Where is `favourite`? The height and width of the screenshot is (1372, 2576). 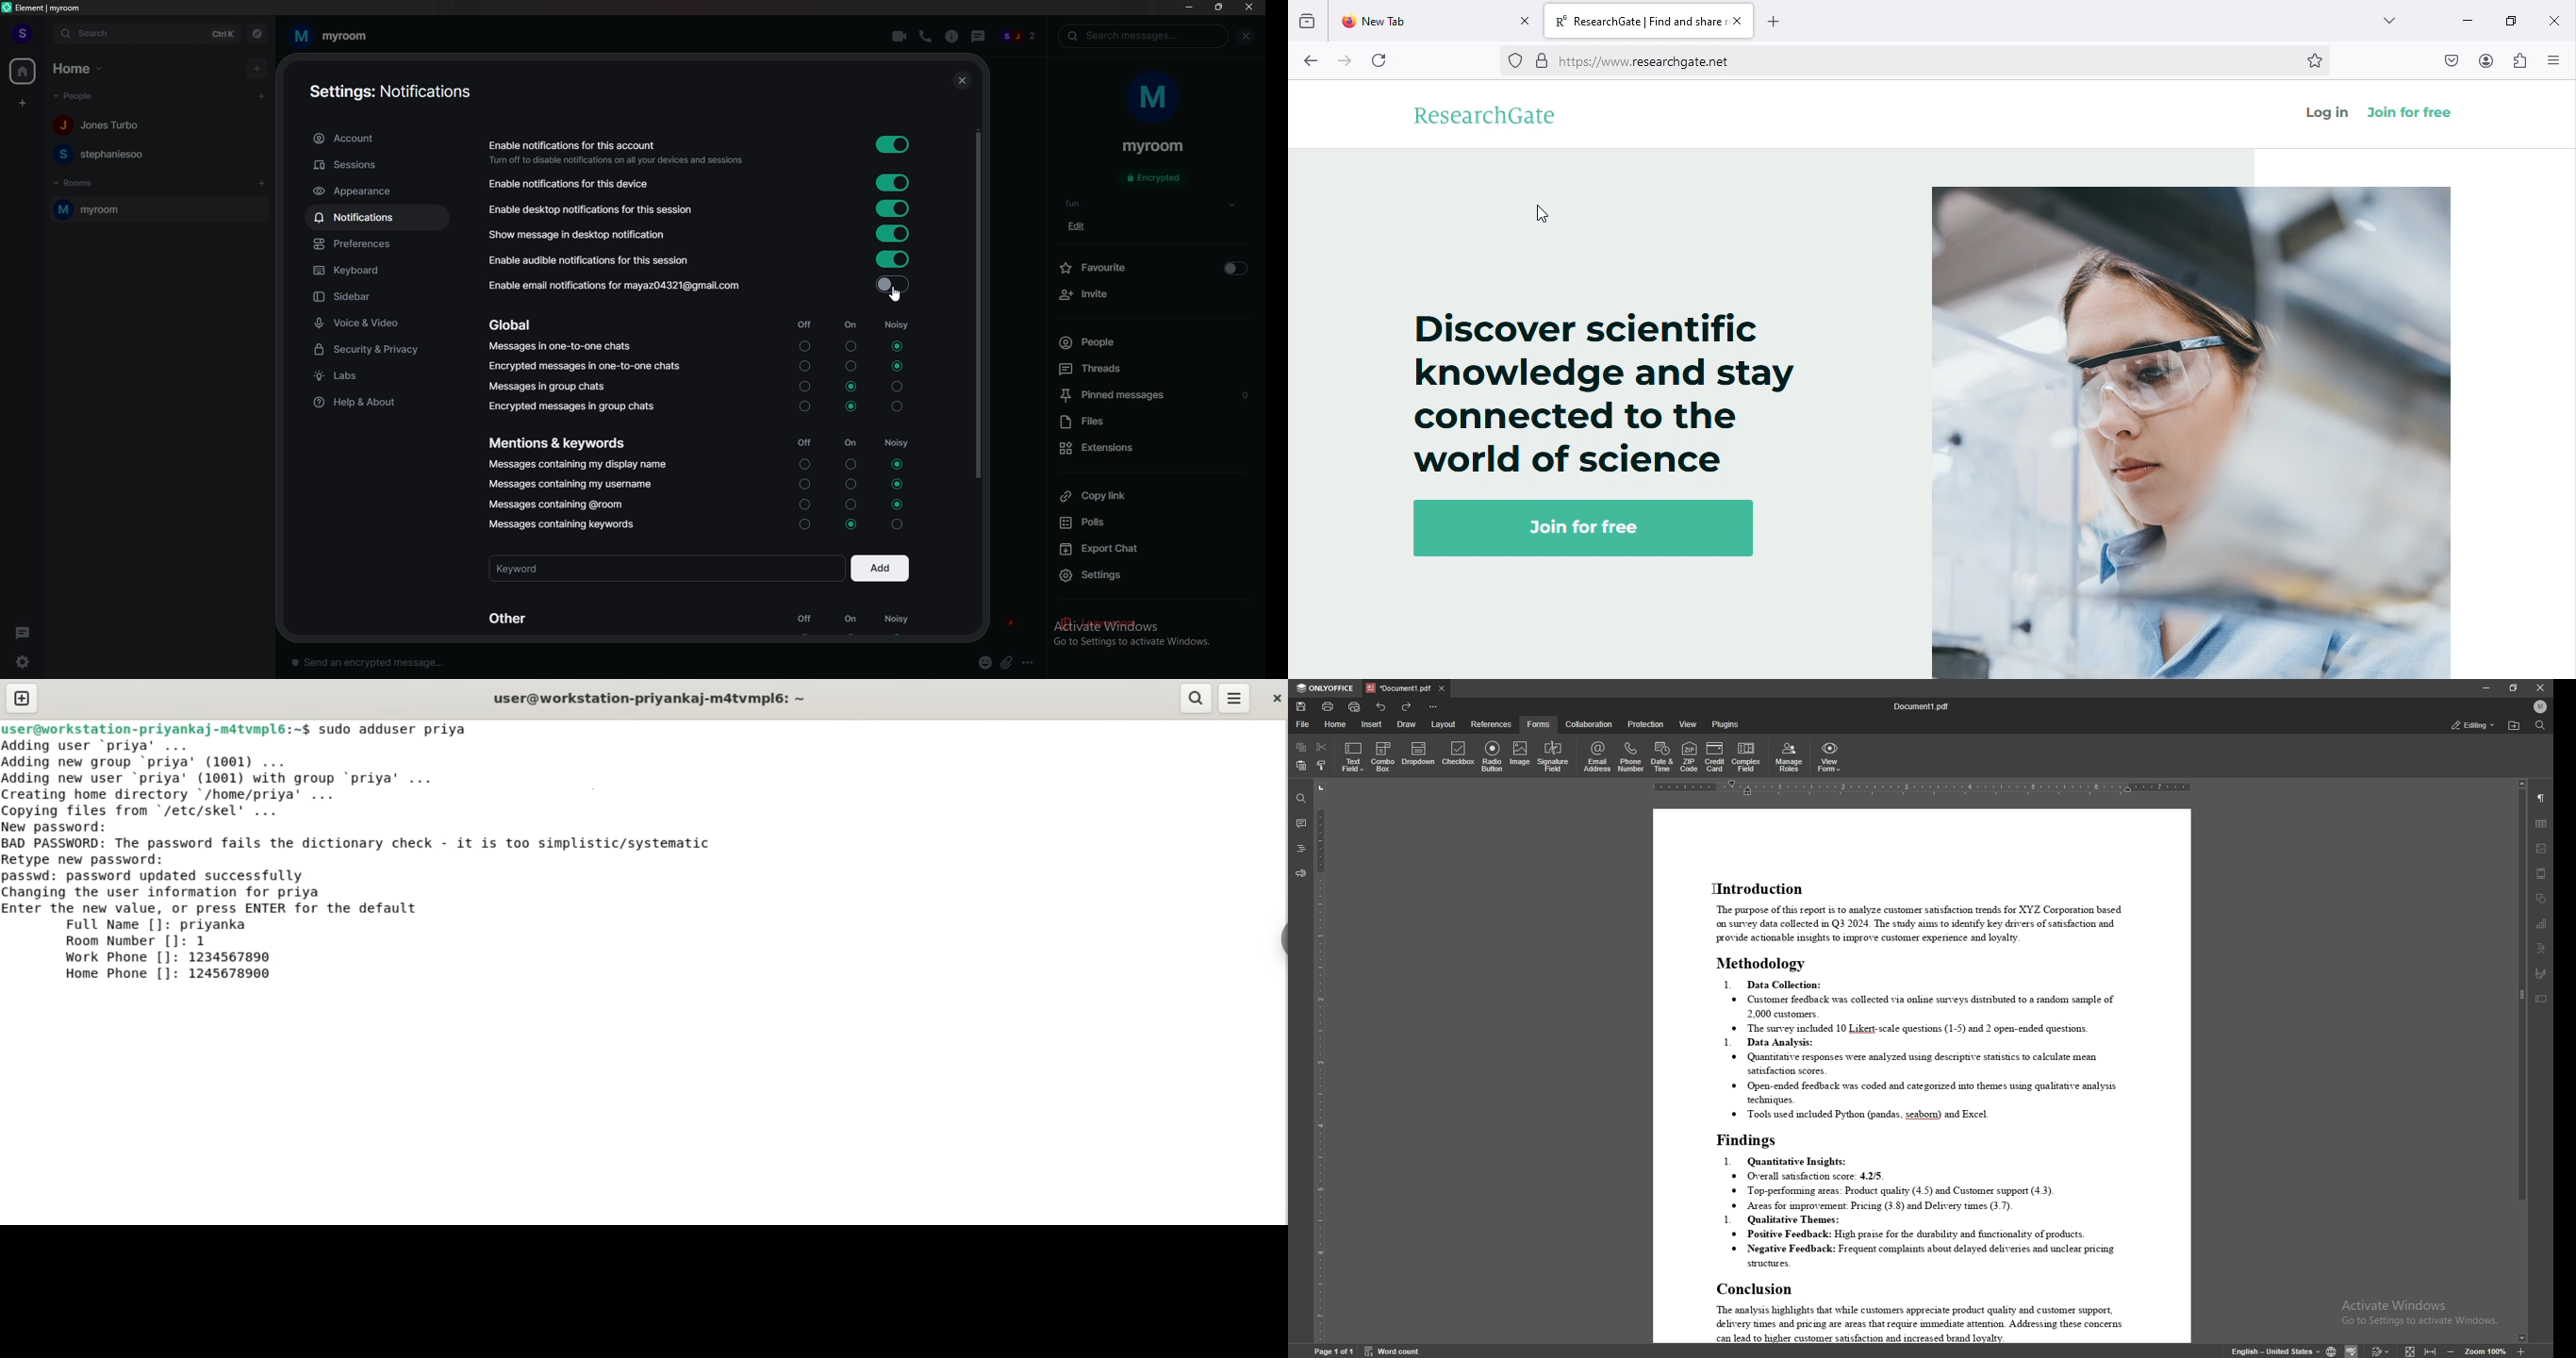 favourite is located at coordinates (1153, 266).